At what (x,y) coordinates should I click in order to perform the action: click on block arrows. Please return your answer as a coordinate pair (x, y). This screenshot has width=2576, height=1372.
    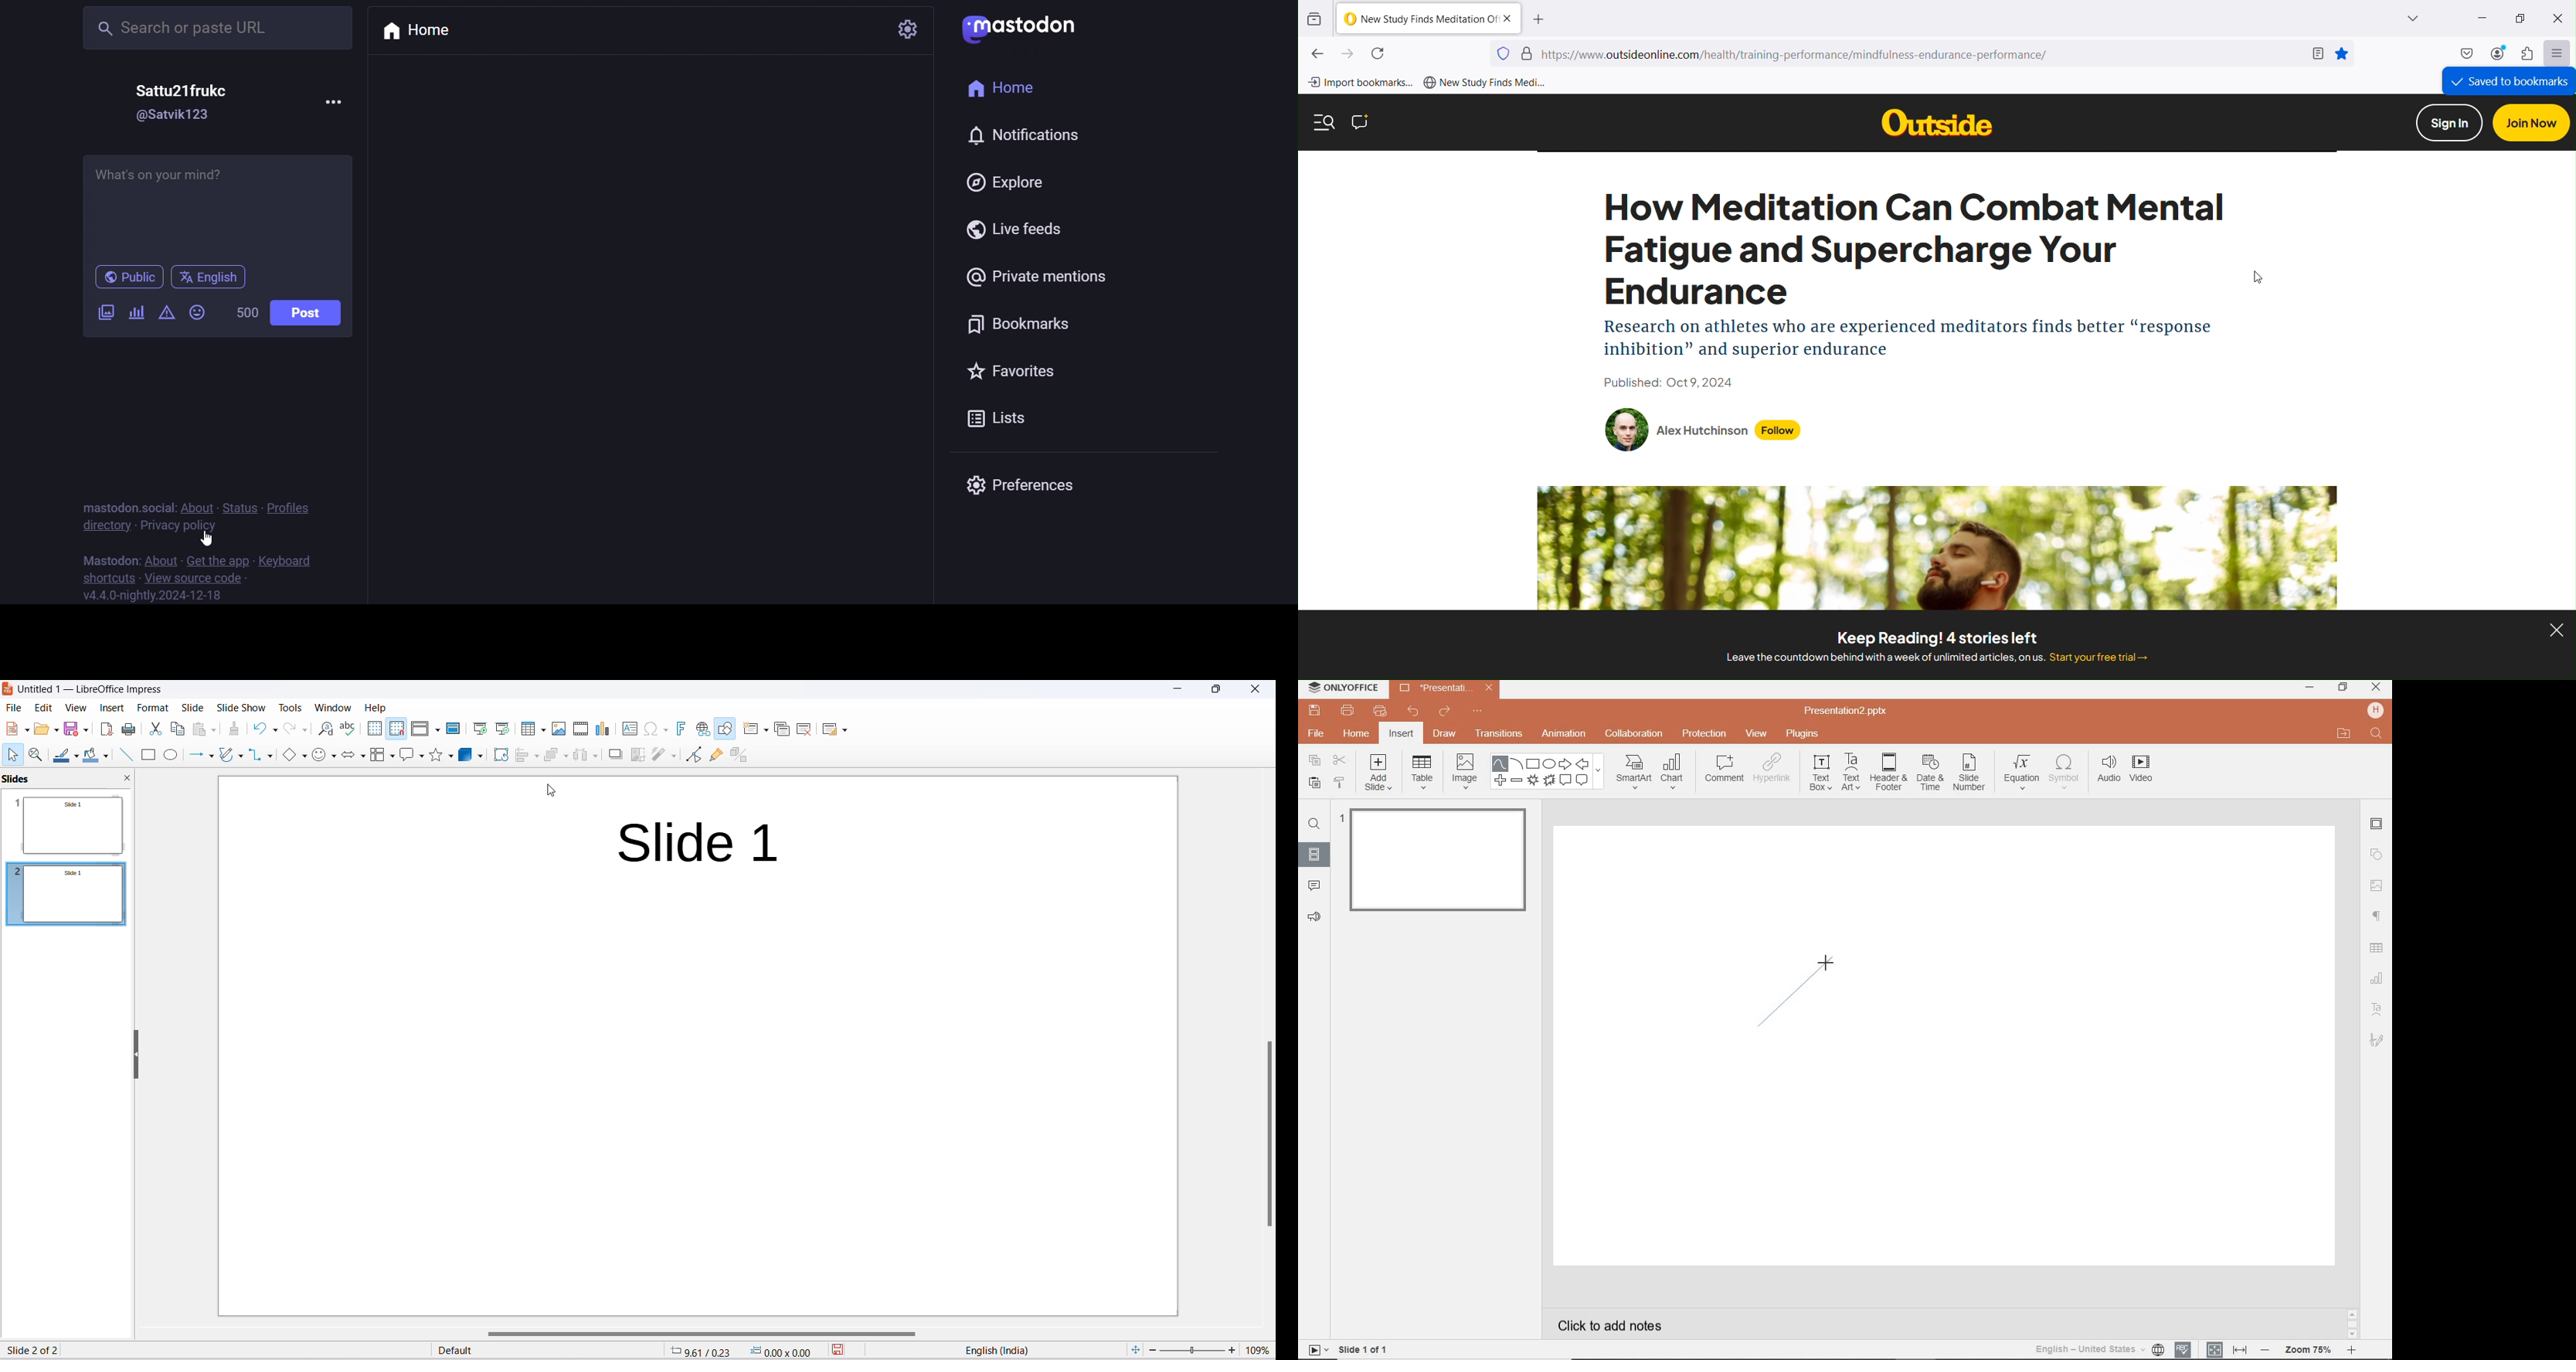
    Looking at the image, I should click on (355, 755).